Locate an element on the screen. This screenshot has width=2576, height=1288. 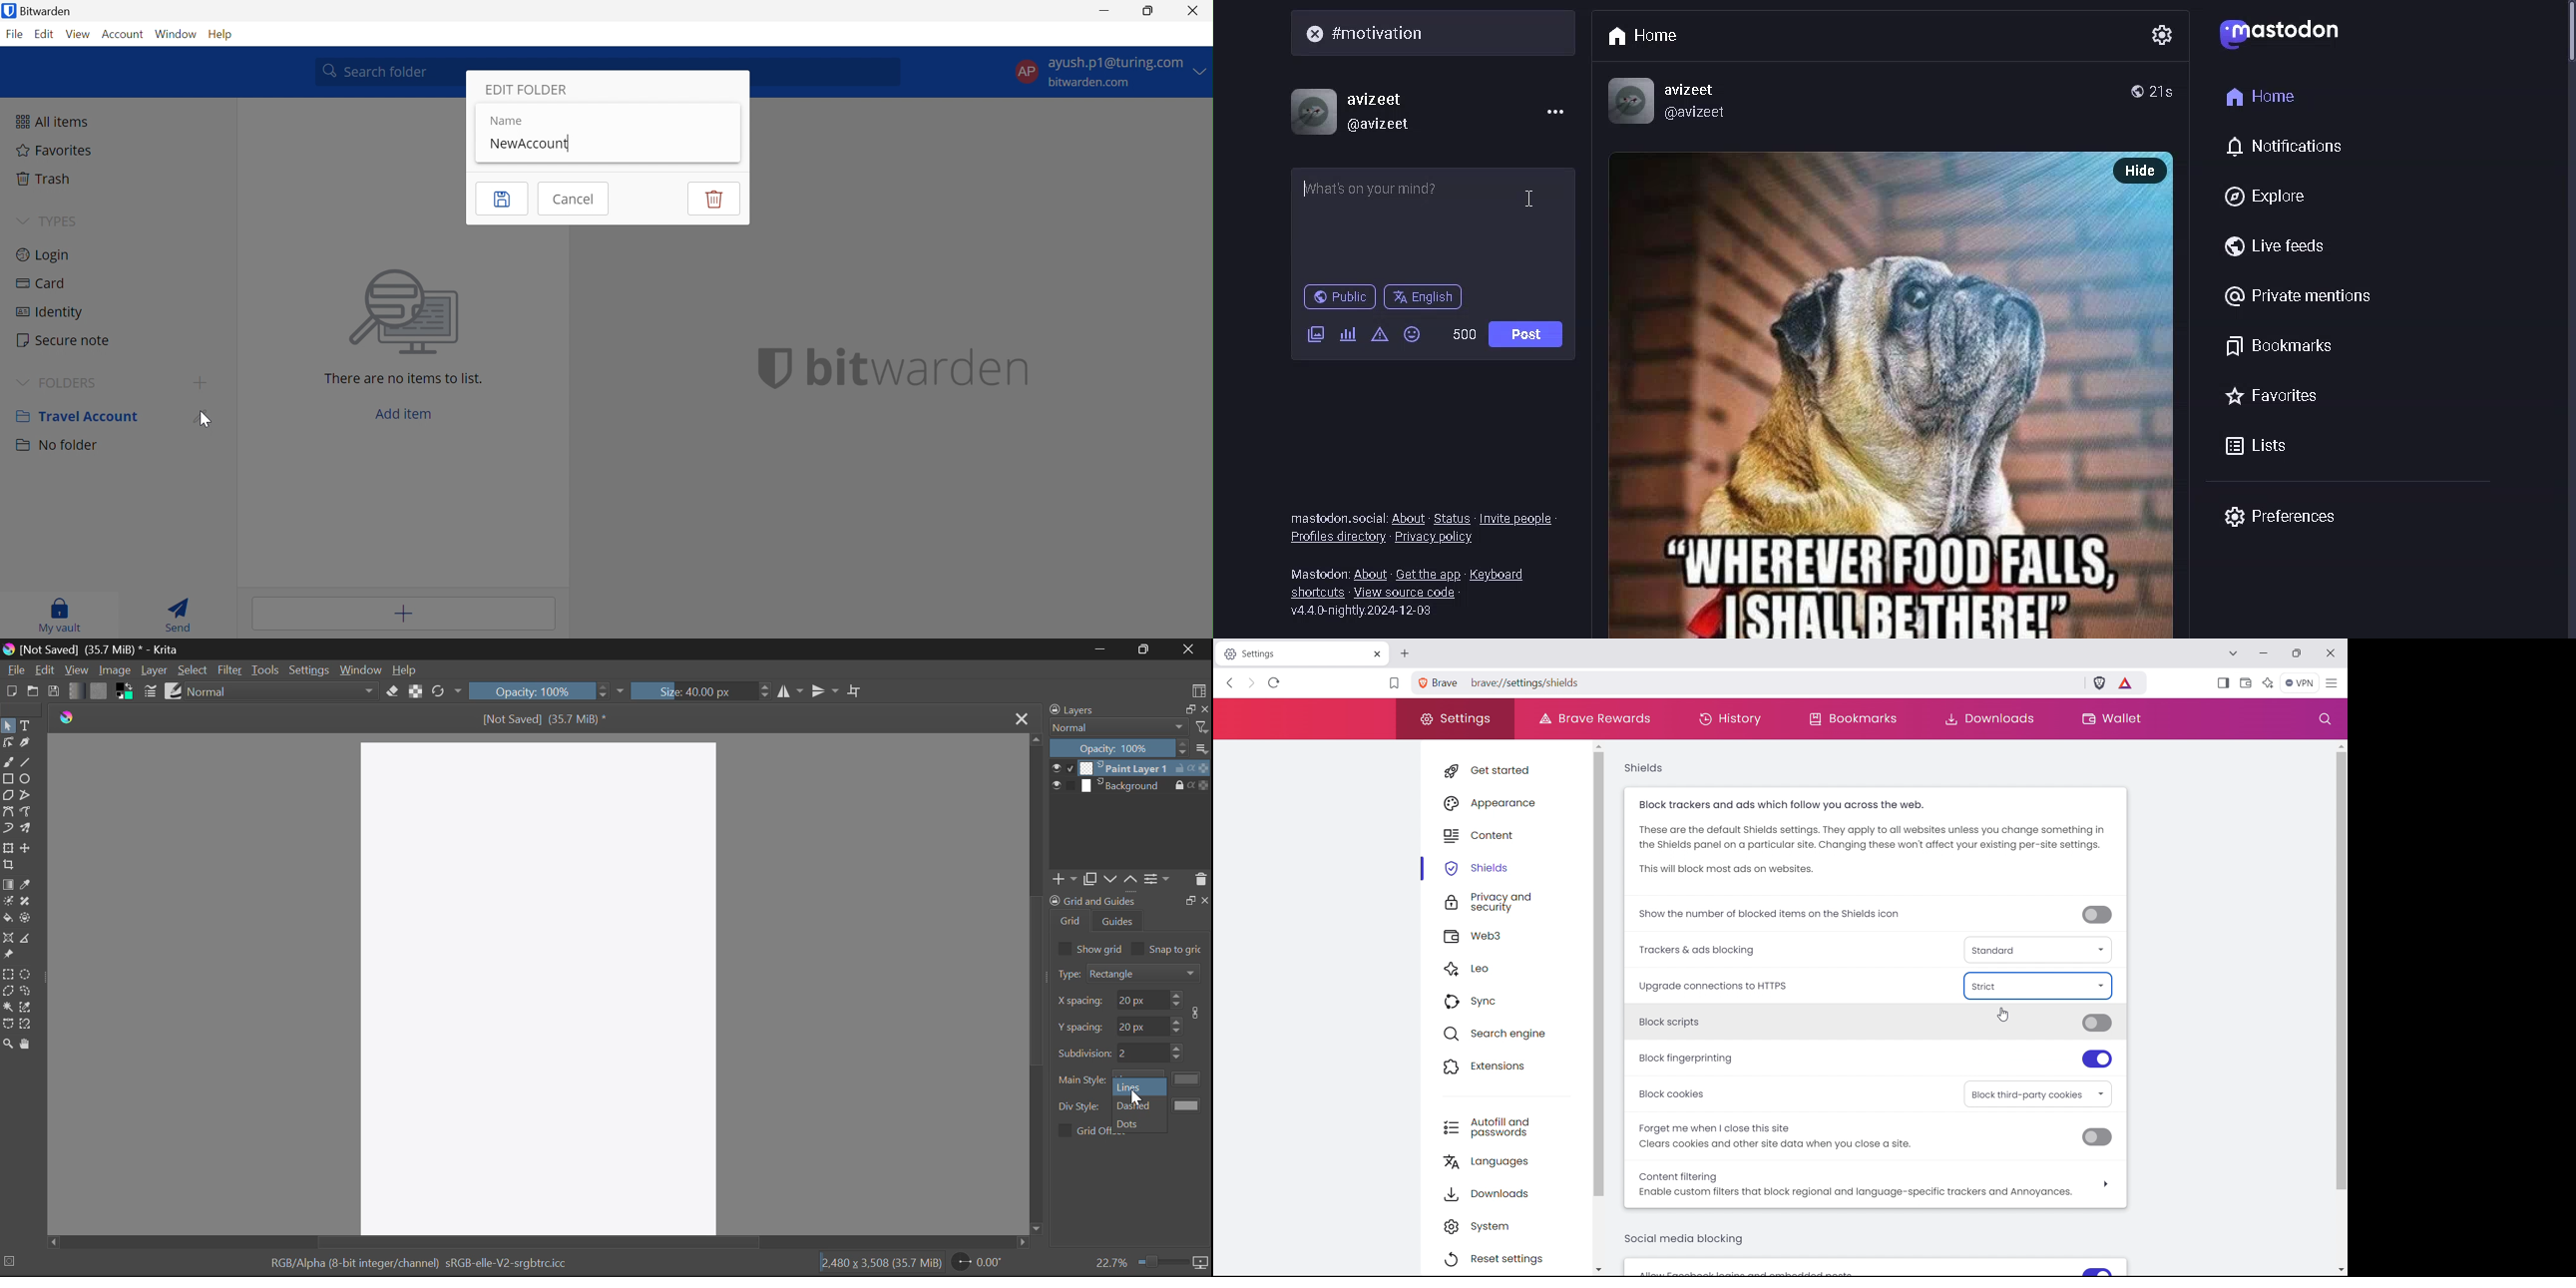
Gradient Fill is located at coordinates (8, 885).